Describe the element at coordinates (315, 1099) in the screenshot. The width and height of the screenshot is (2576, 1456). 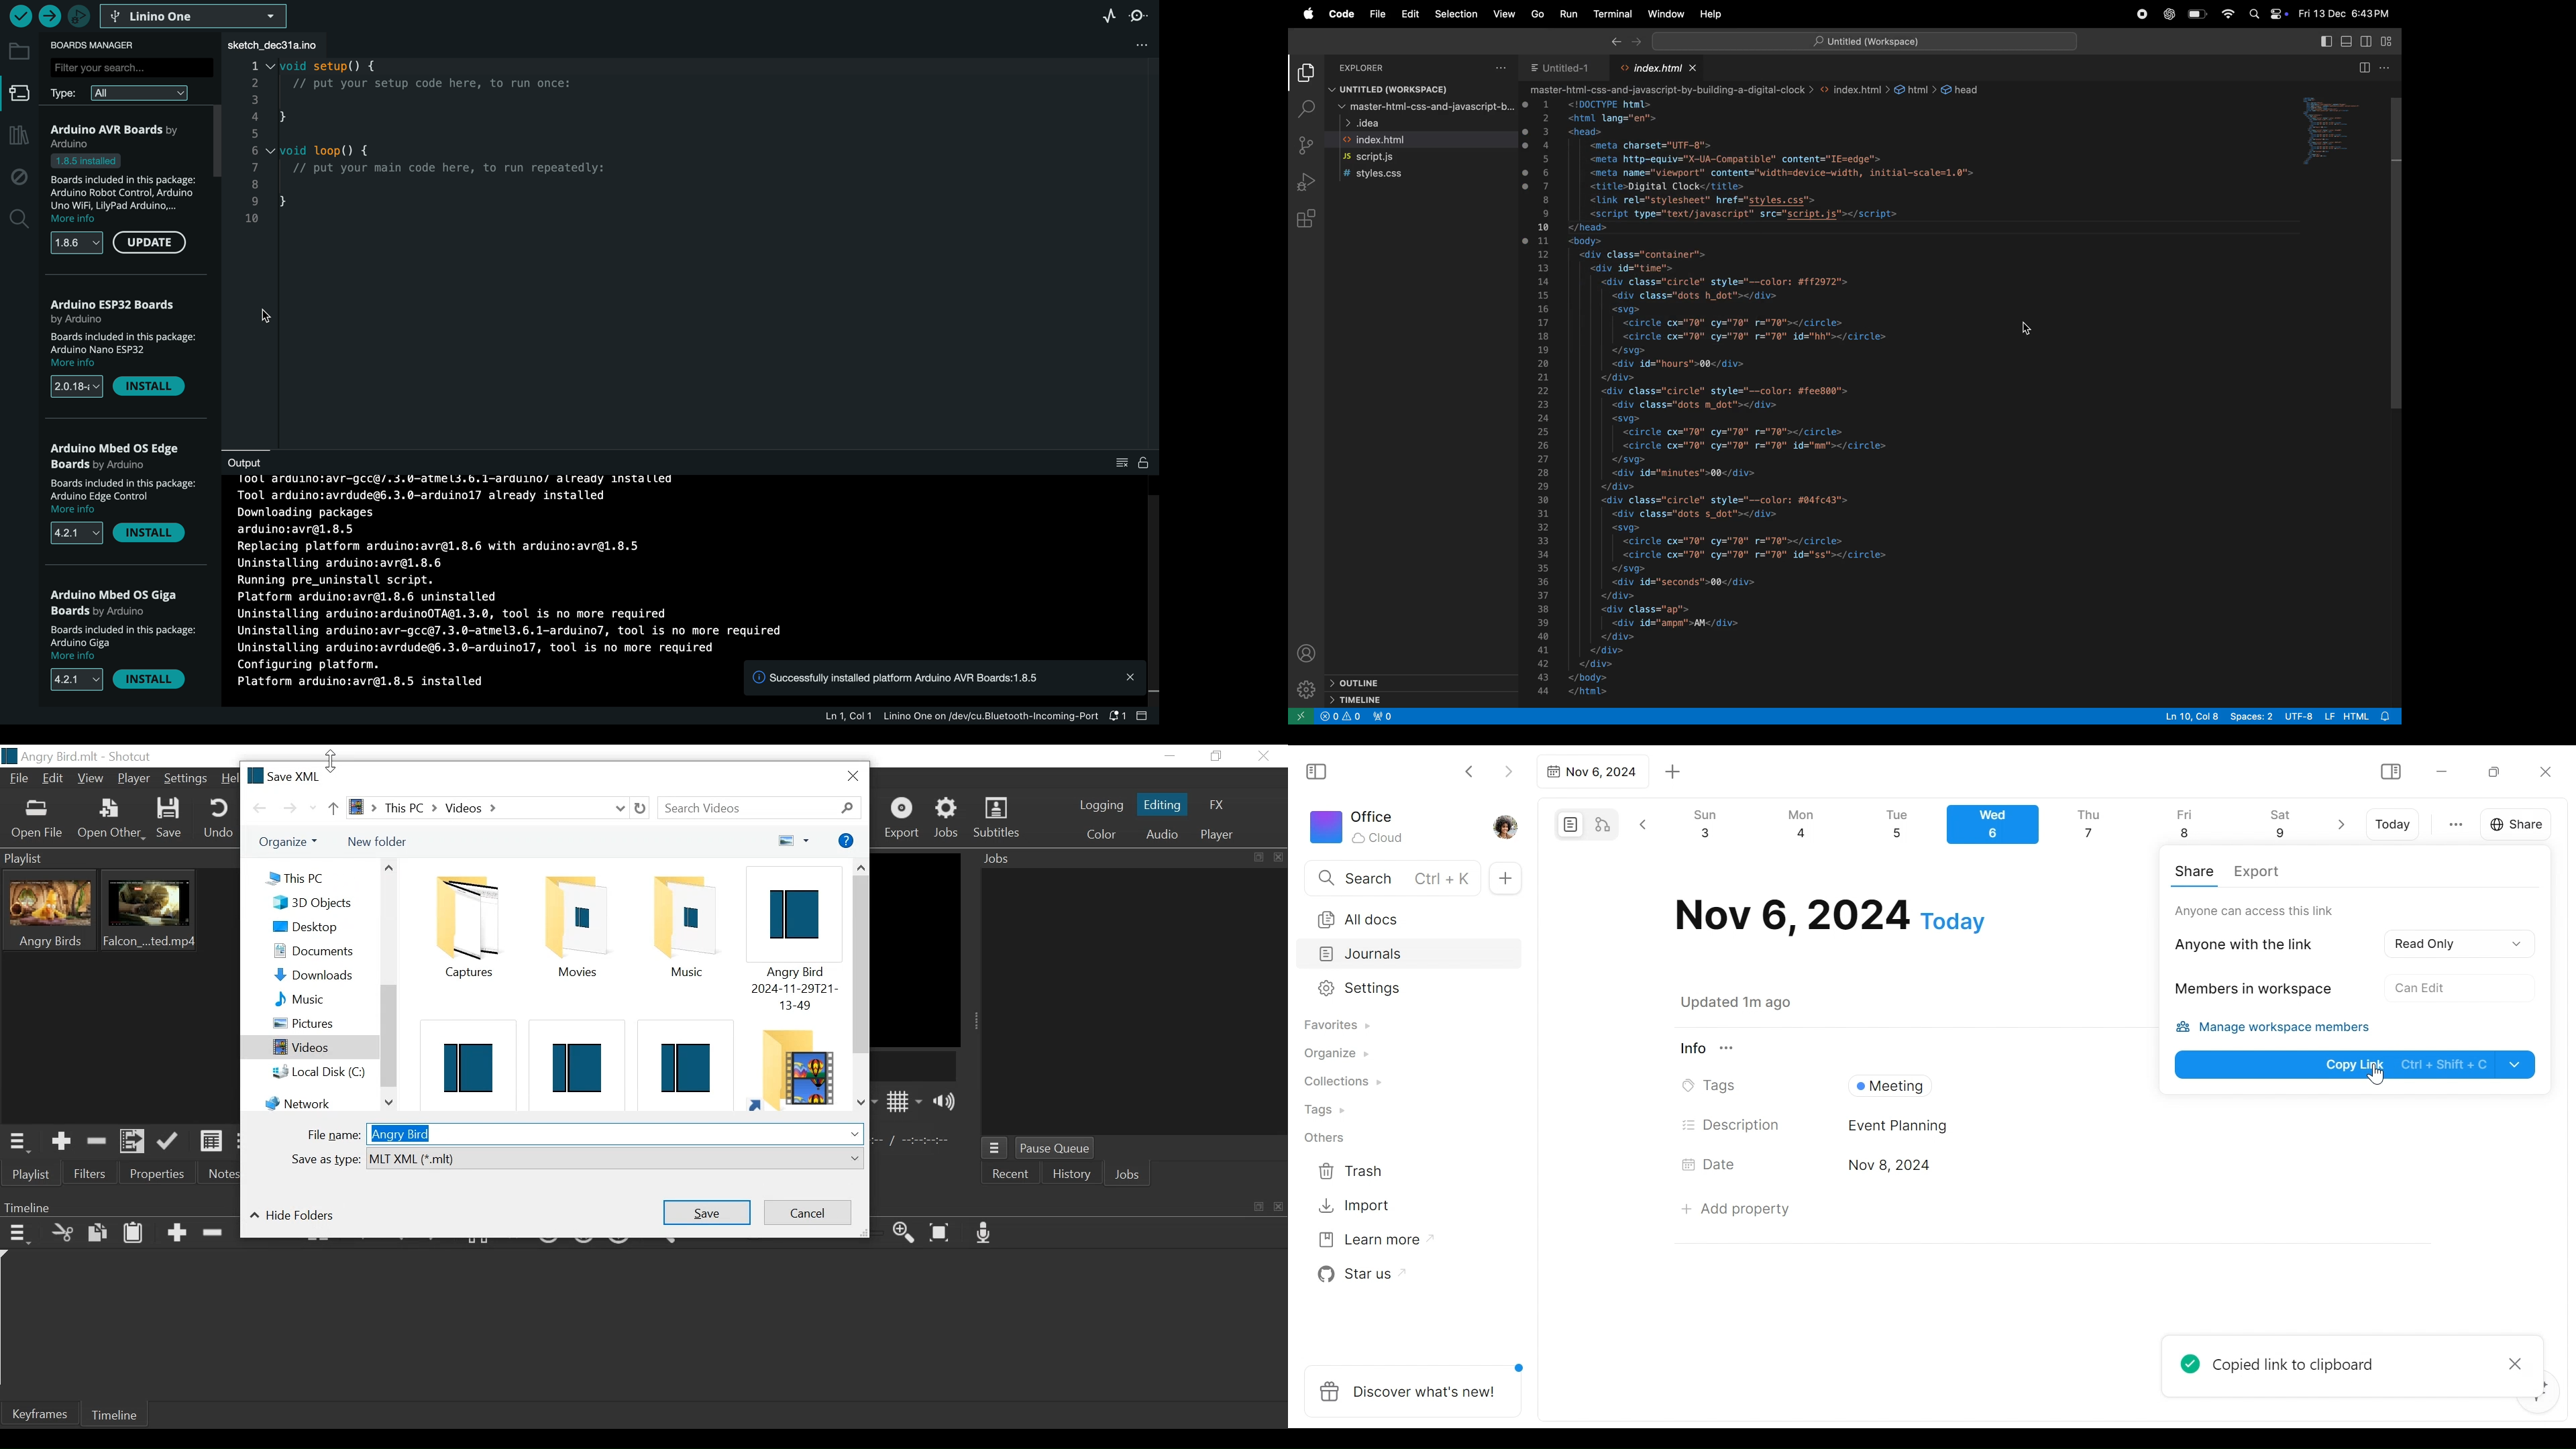
I see `Network` at that location.